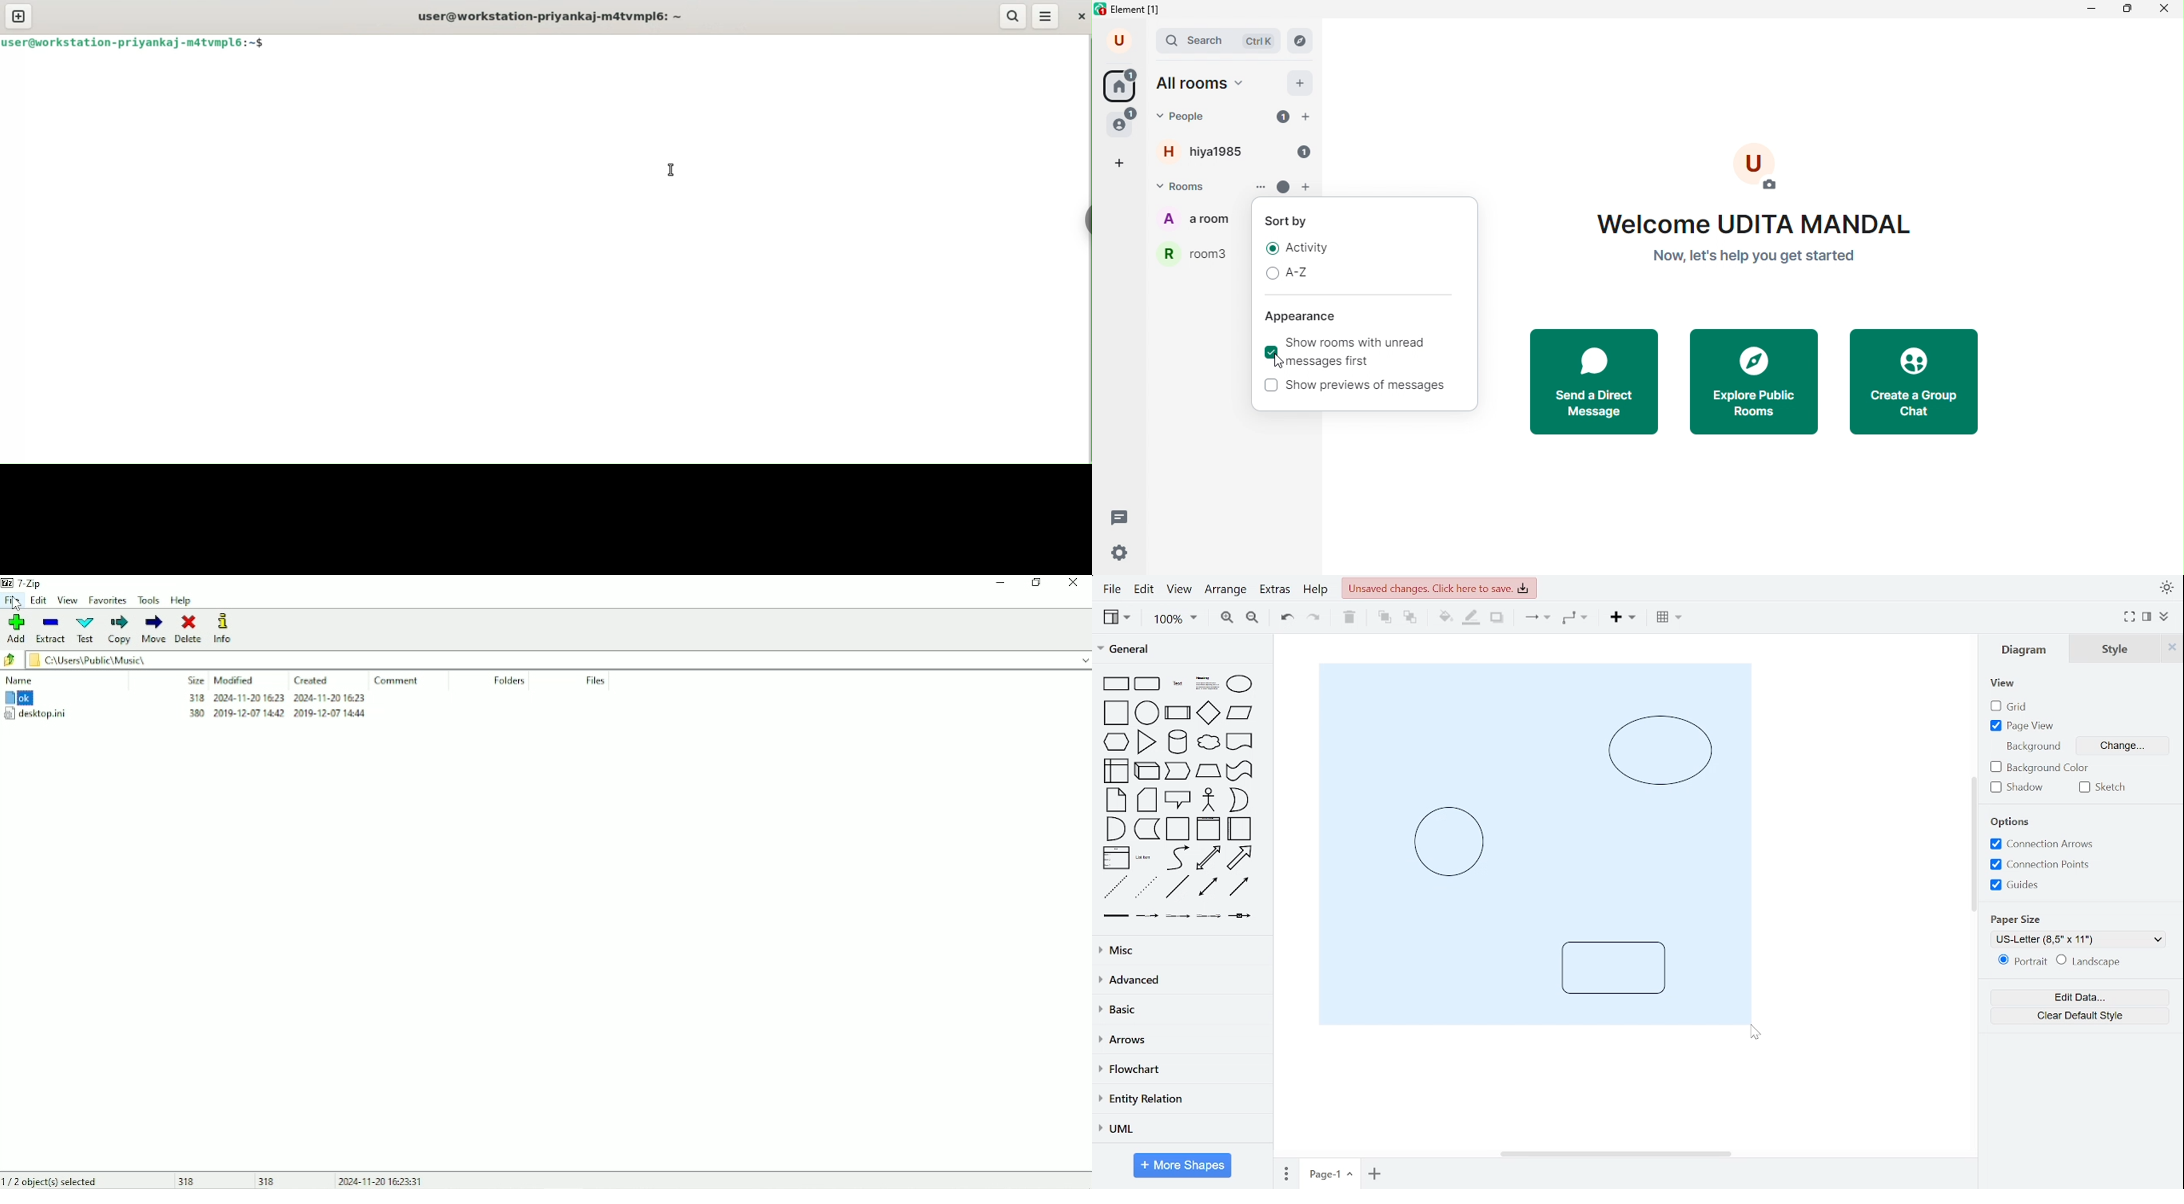 The height and width of the screenshot is (1204, 2184). What do you see at coordinates (1308, 189) in the screenshot?
I see `add room` at bounding box center [1308, 189].